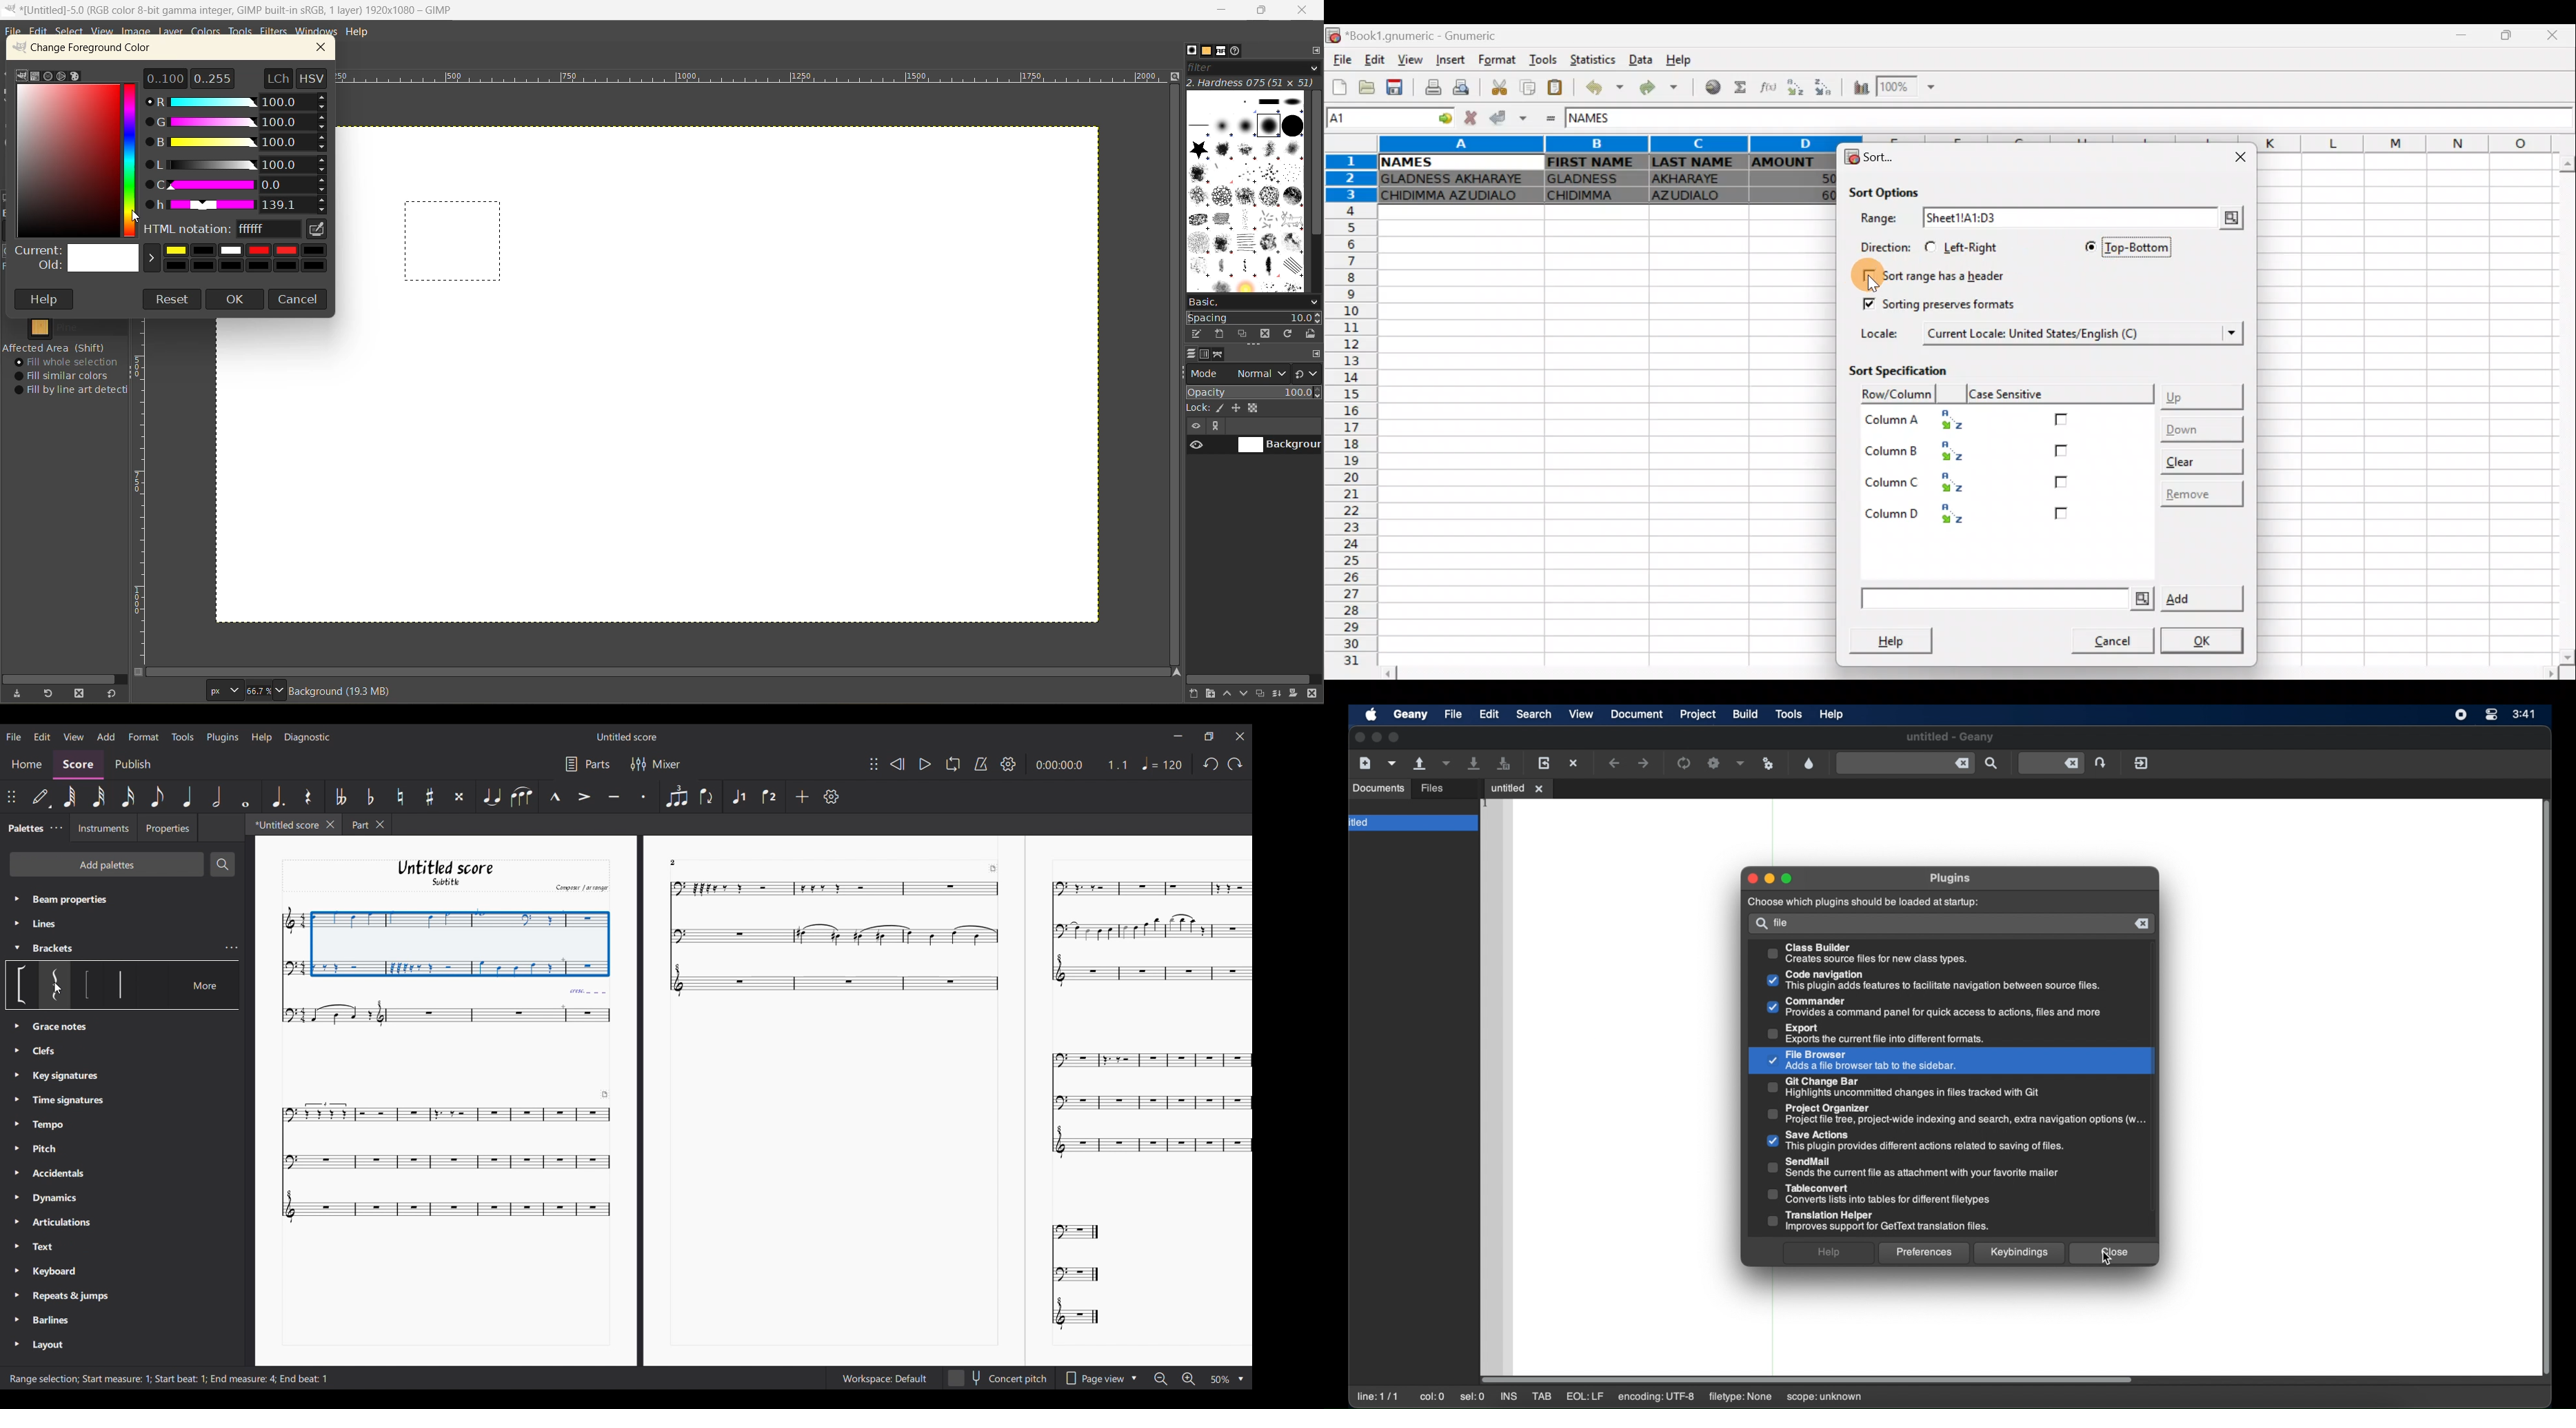 The height and width of the screenshot is (1428, 2576). Describe the element at coordinates (1188, 1379) in the screenshot. I see `Zoom in` at that location.